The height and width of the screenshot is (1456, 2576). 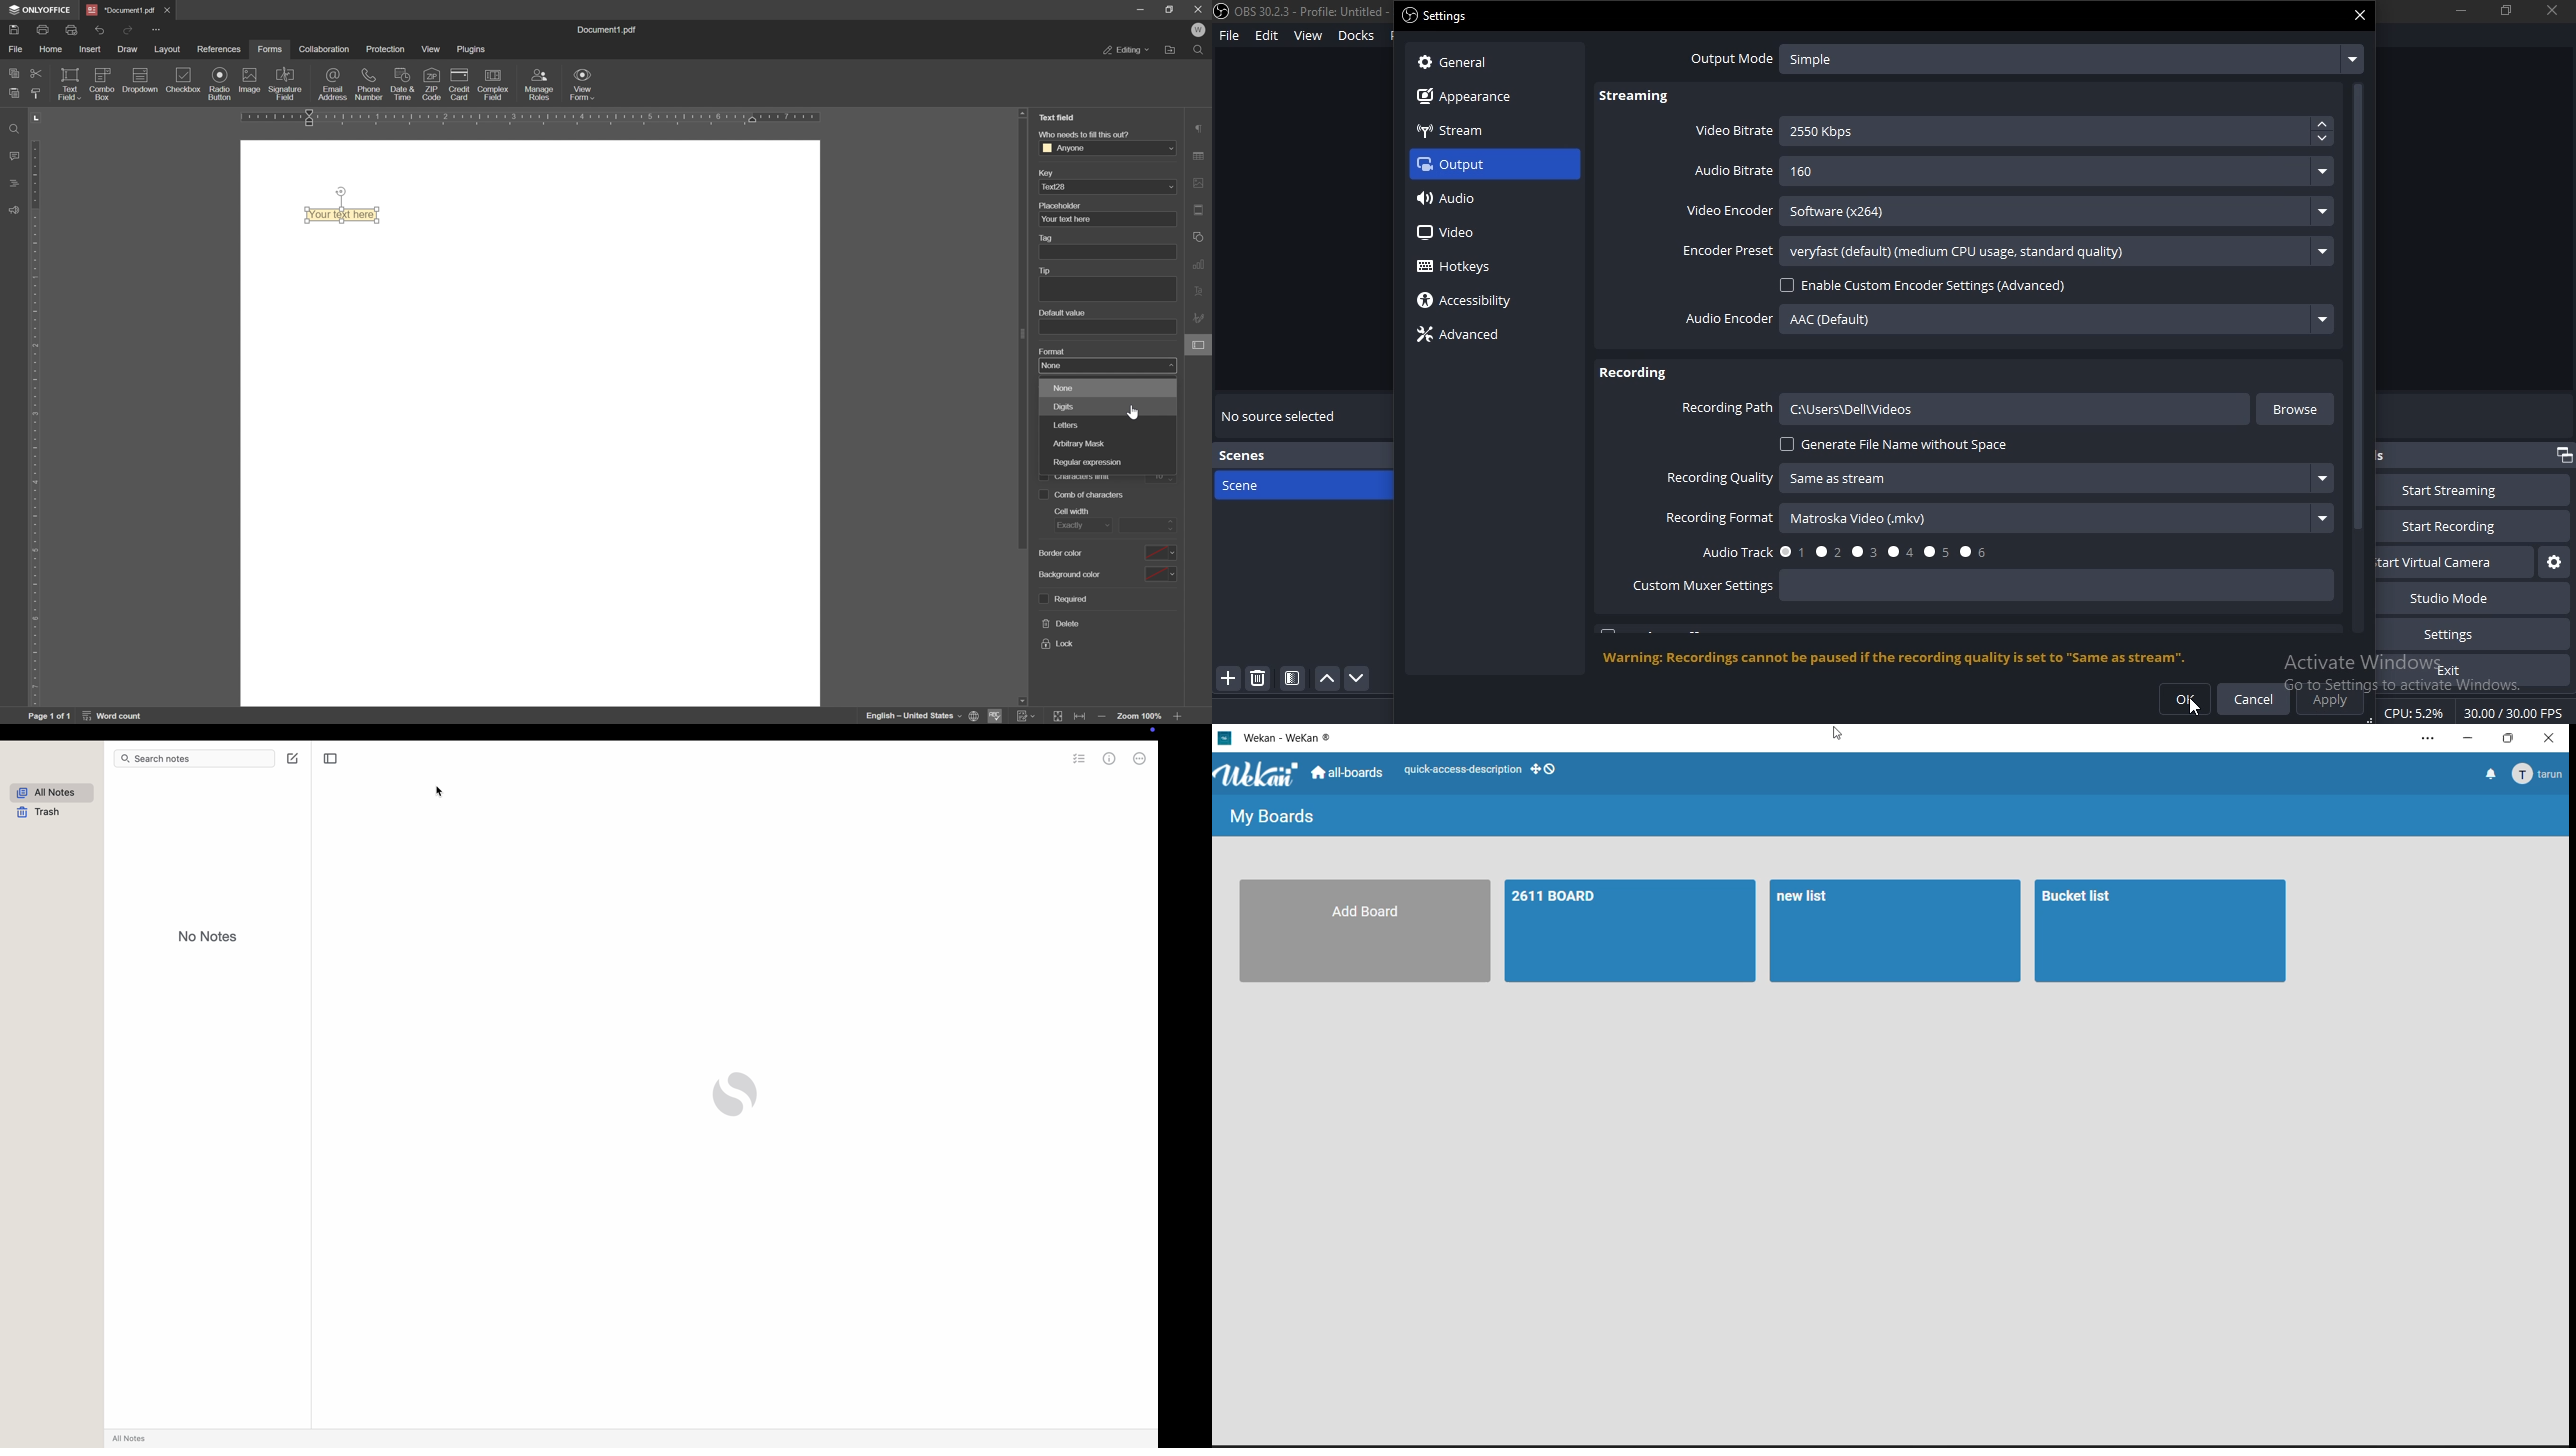 I want to click on text art settings, so click(x=1201, y=287).